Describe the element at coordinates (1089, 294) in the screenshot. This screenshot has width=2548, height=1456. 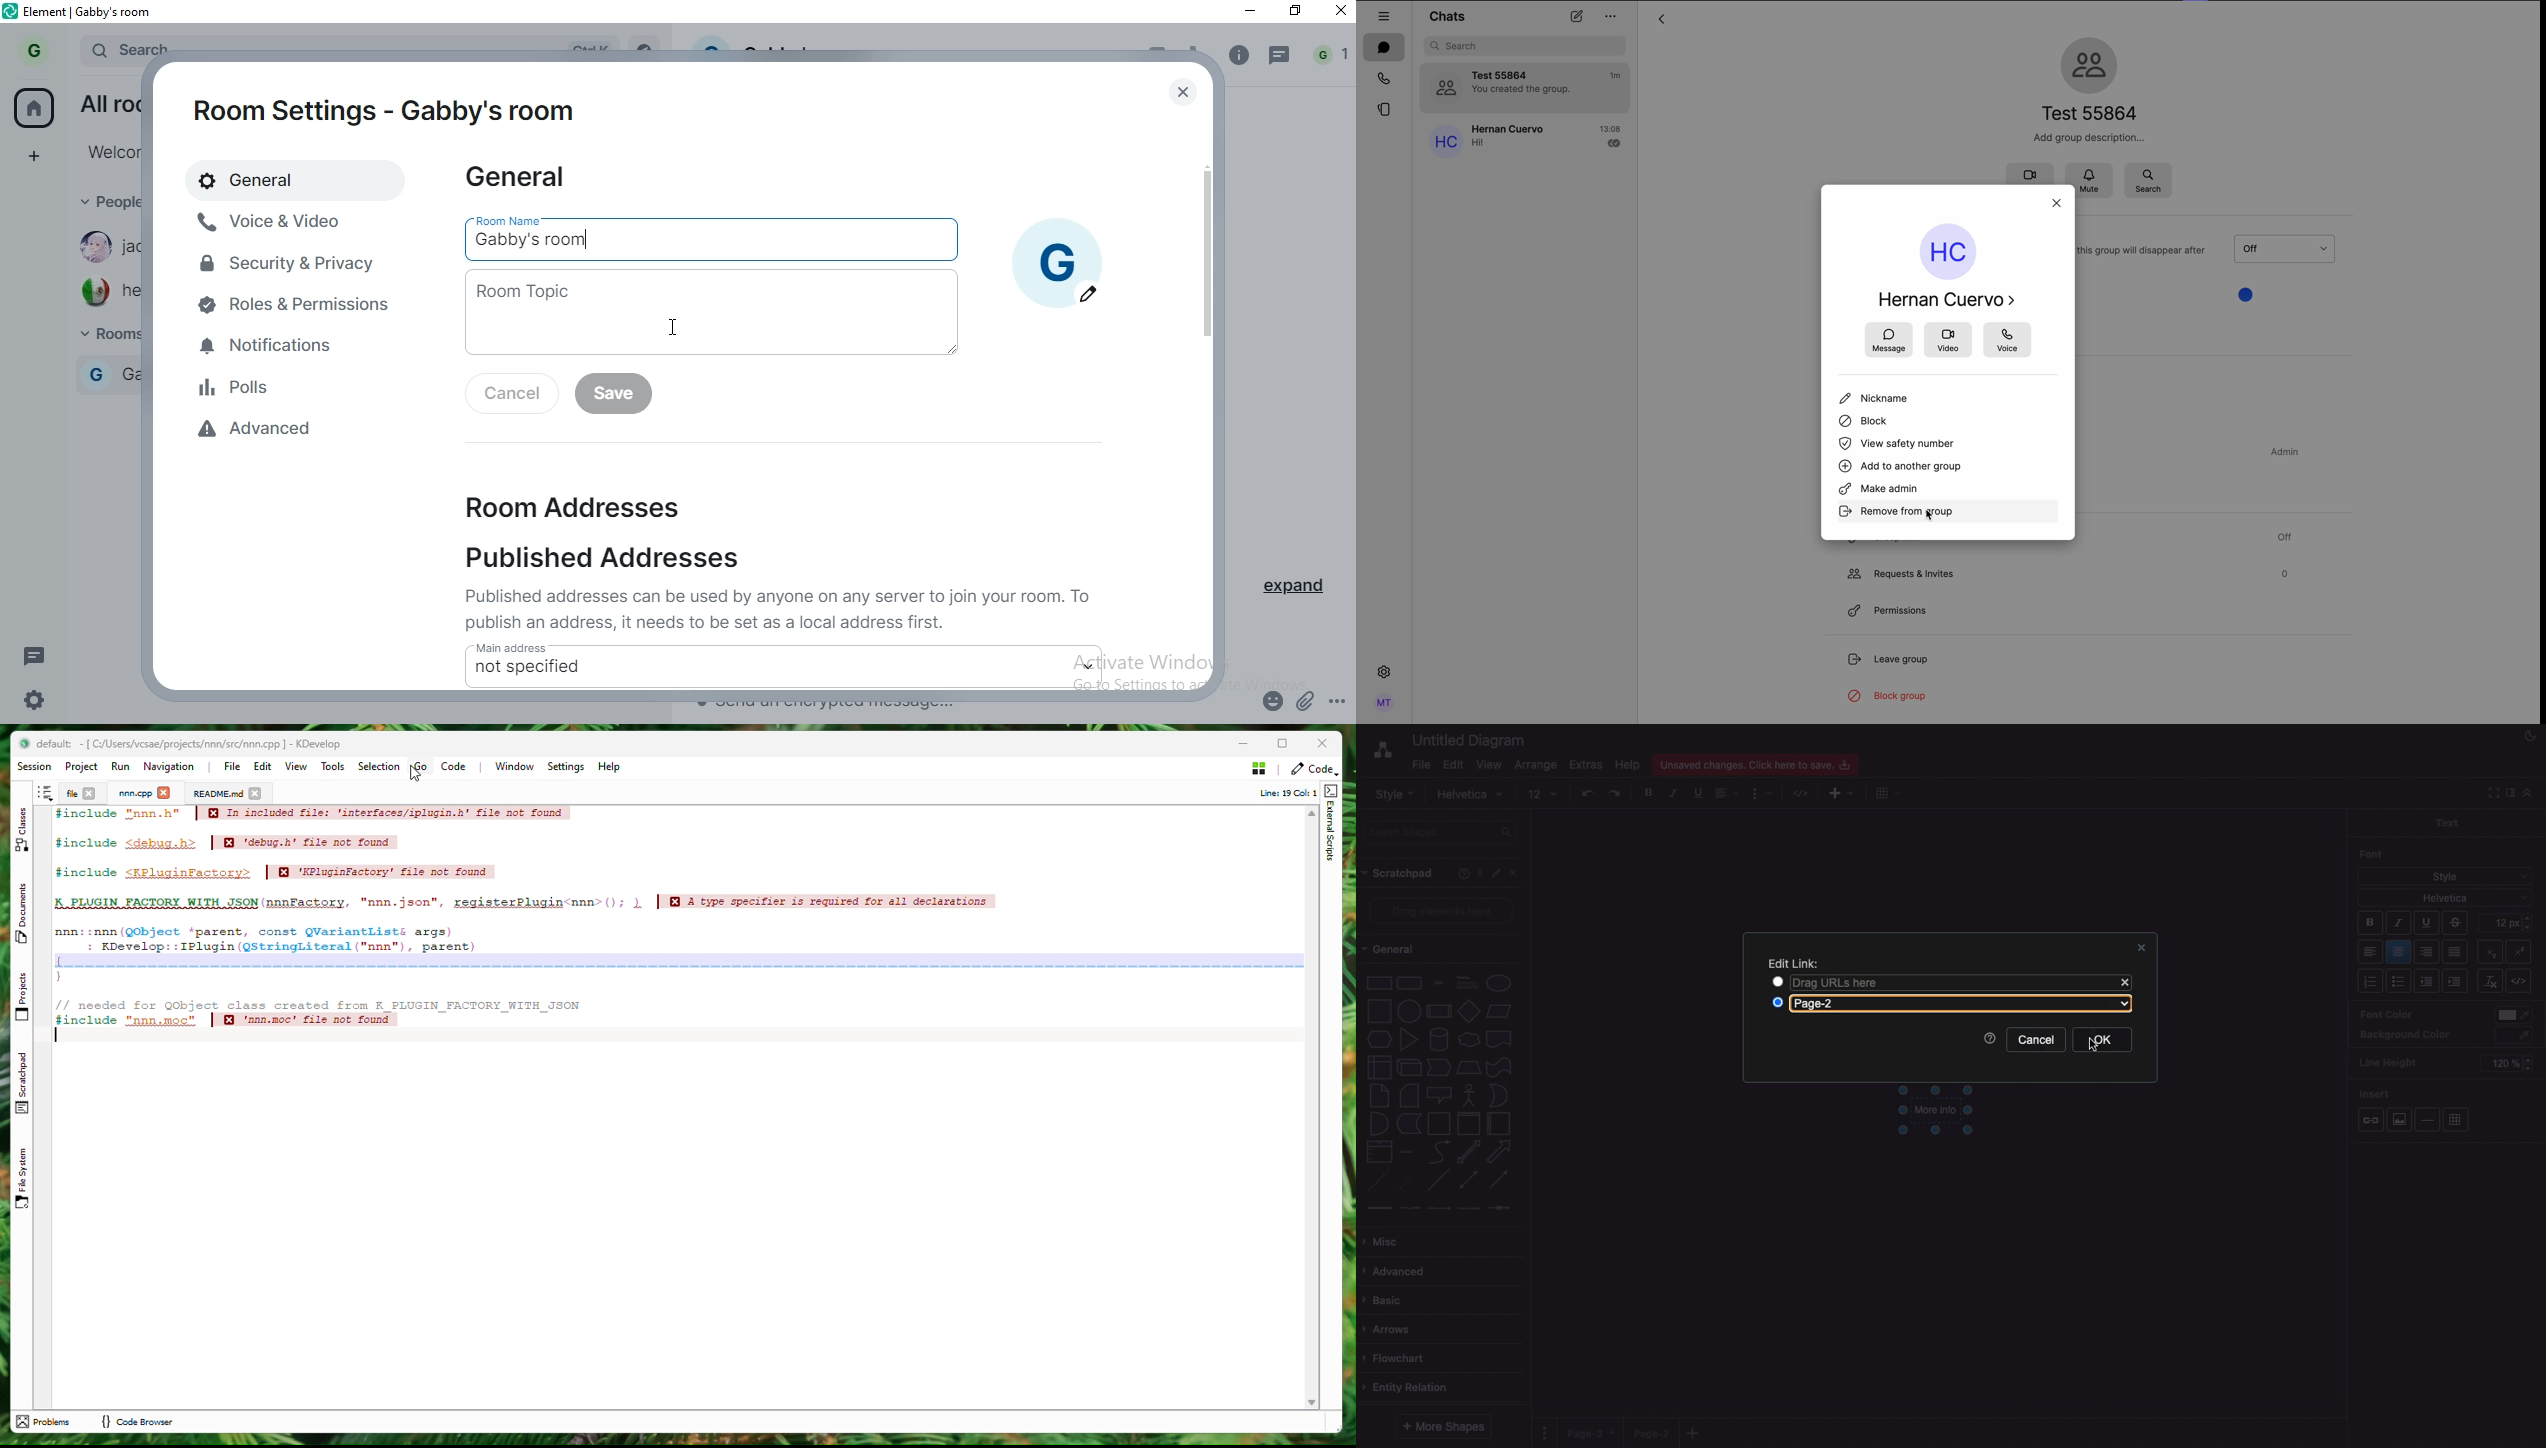
I see `edit` at that location.